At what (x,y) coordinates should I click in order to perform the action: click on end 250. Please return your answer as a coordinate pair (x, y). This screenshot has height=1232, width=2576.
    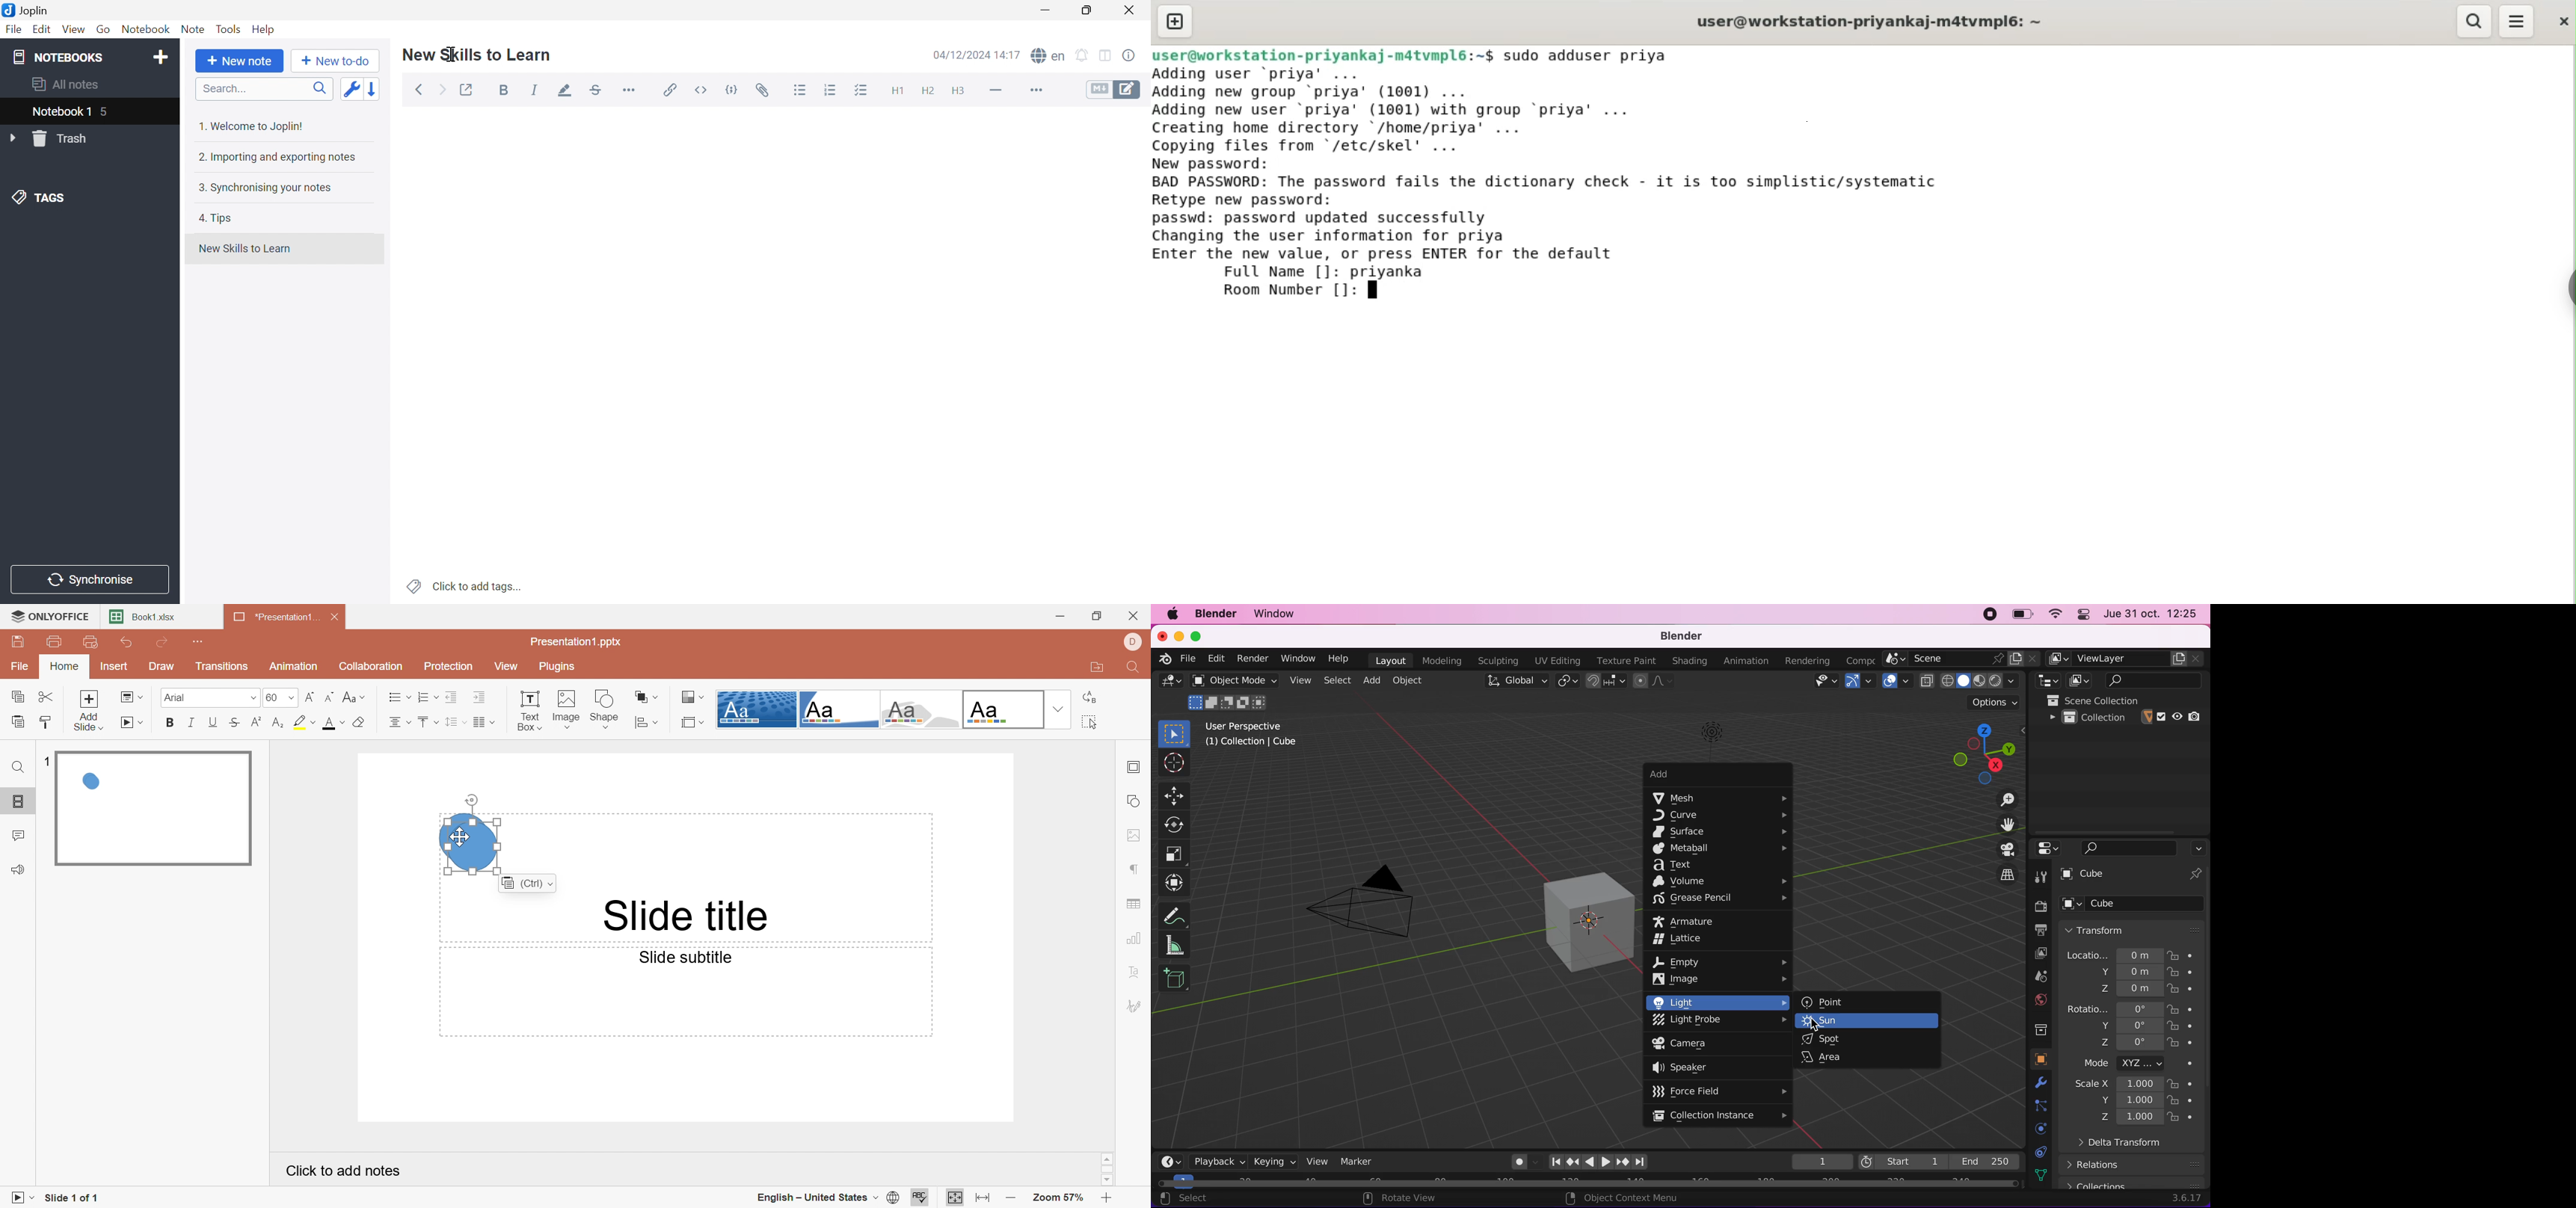
    Looking at the image, I should click on (1985, 1160).